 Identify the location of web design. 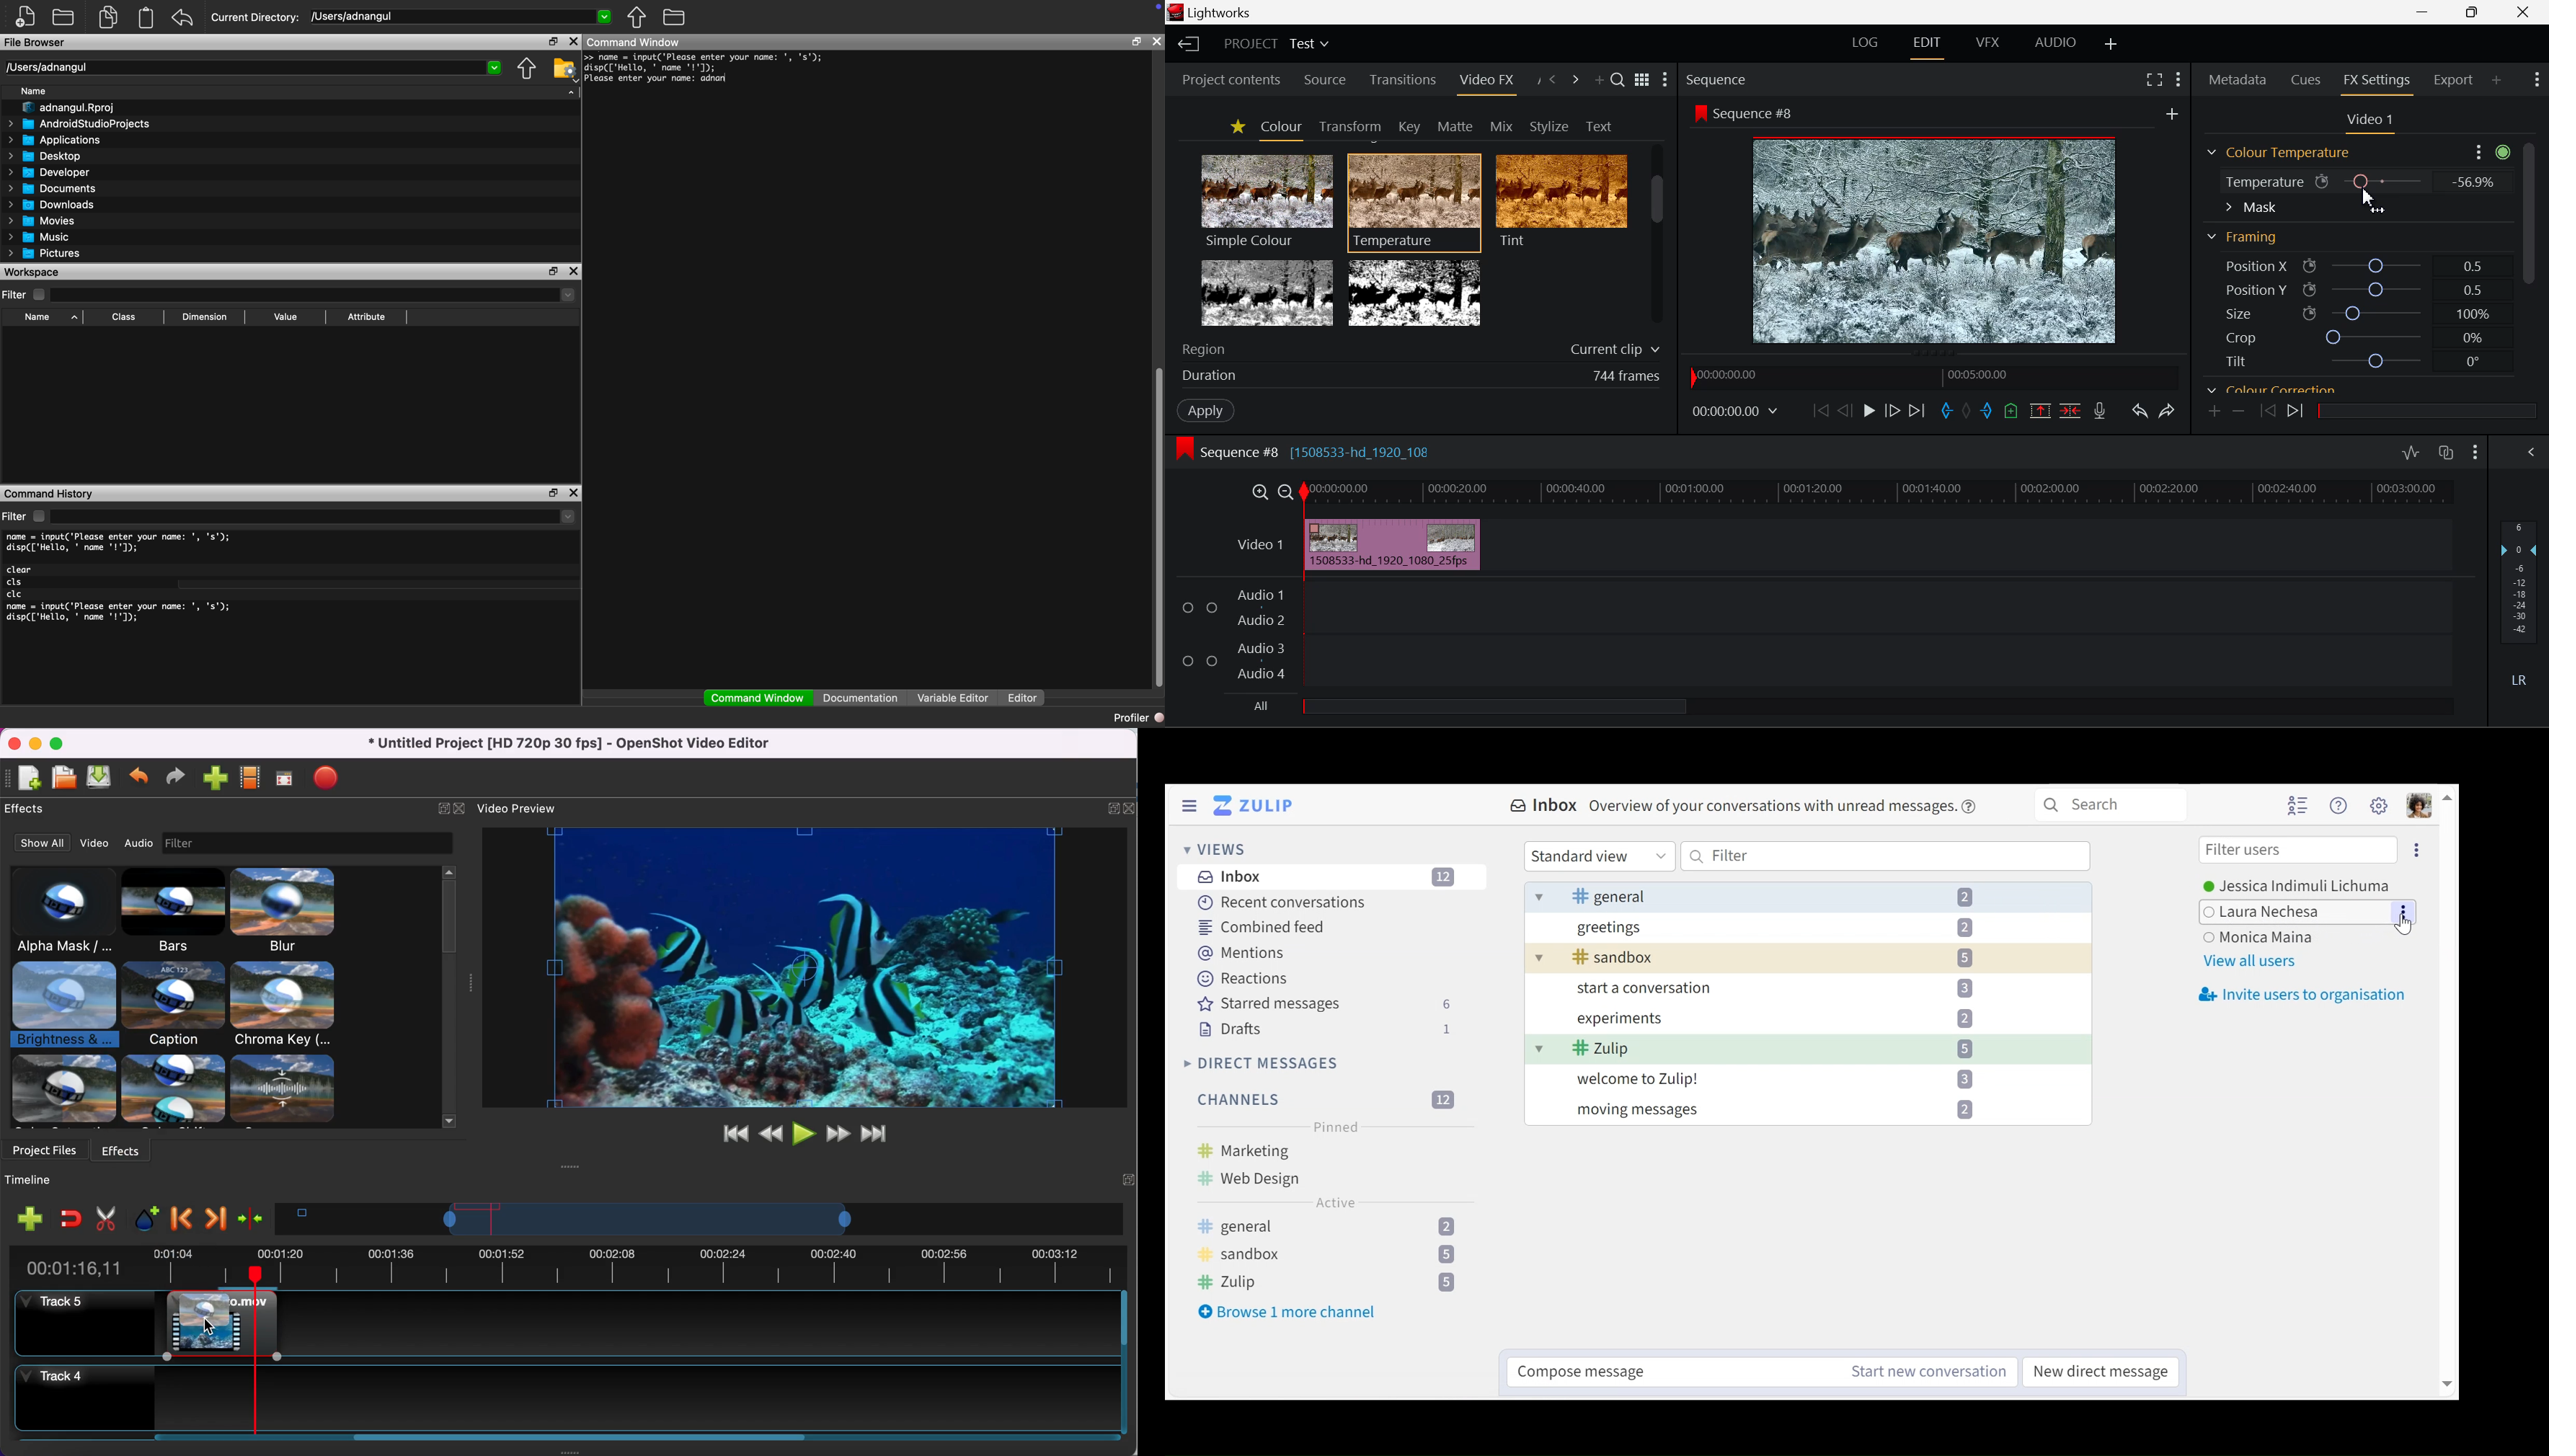
(1261, 1178).